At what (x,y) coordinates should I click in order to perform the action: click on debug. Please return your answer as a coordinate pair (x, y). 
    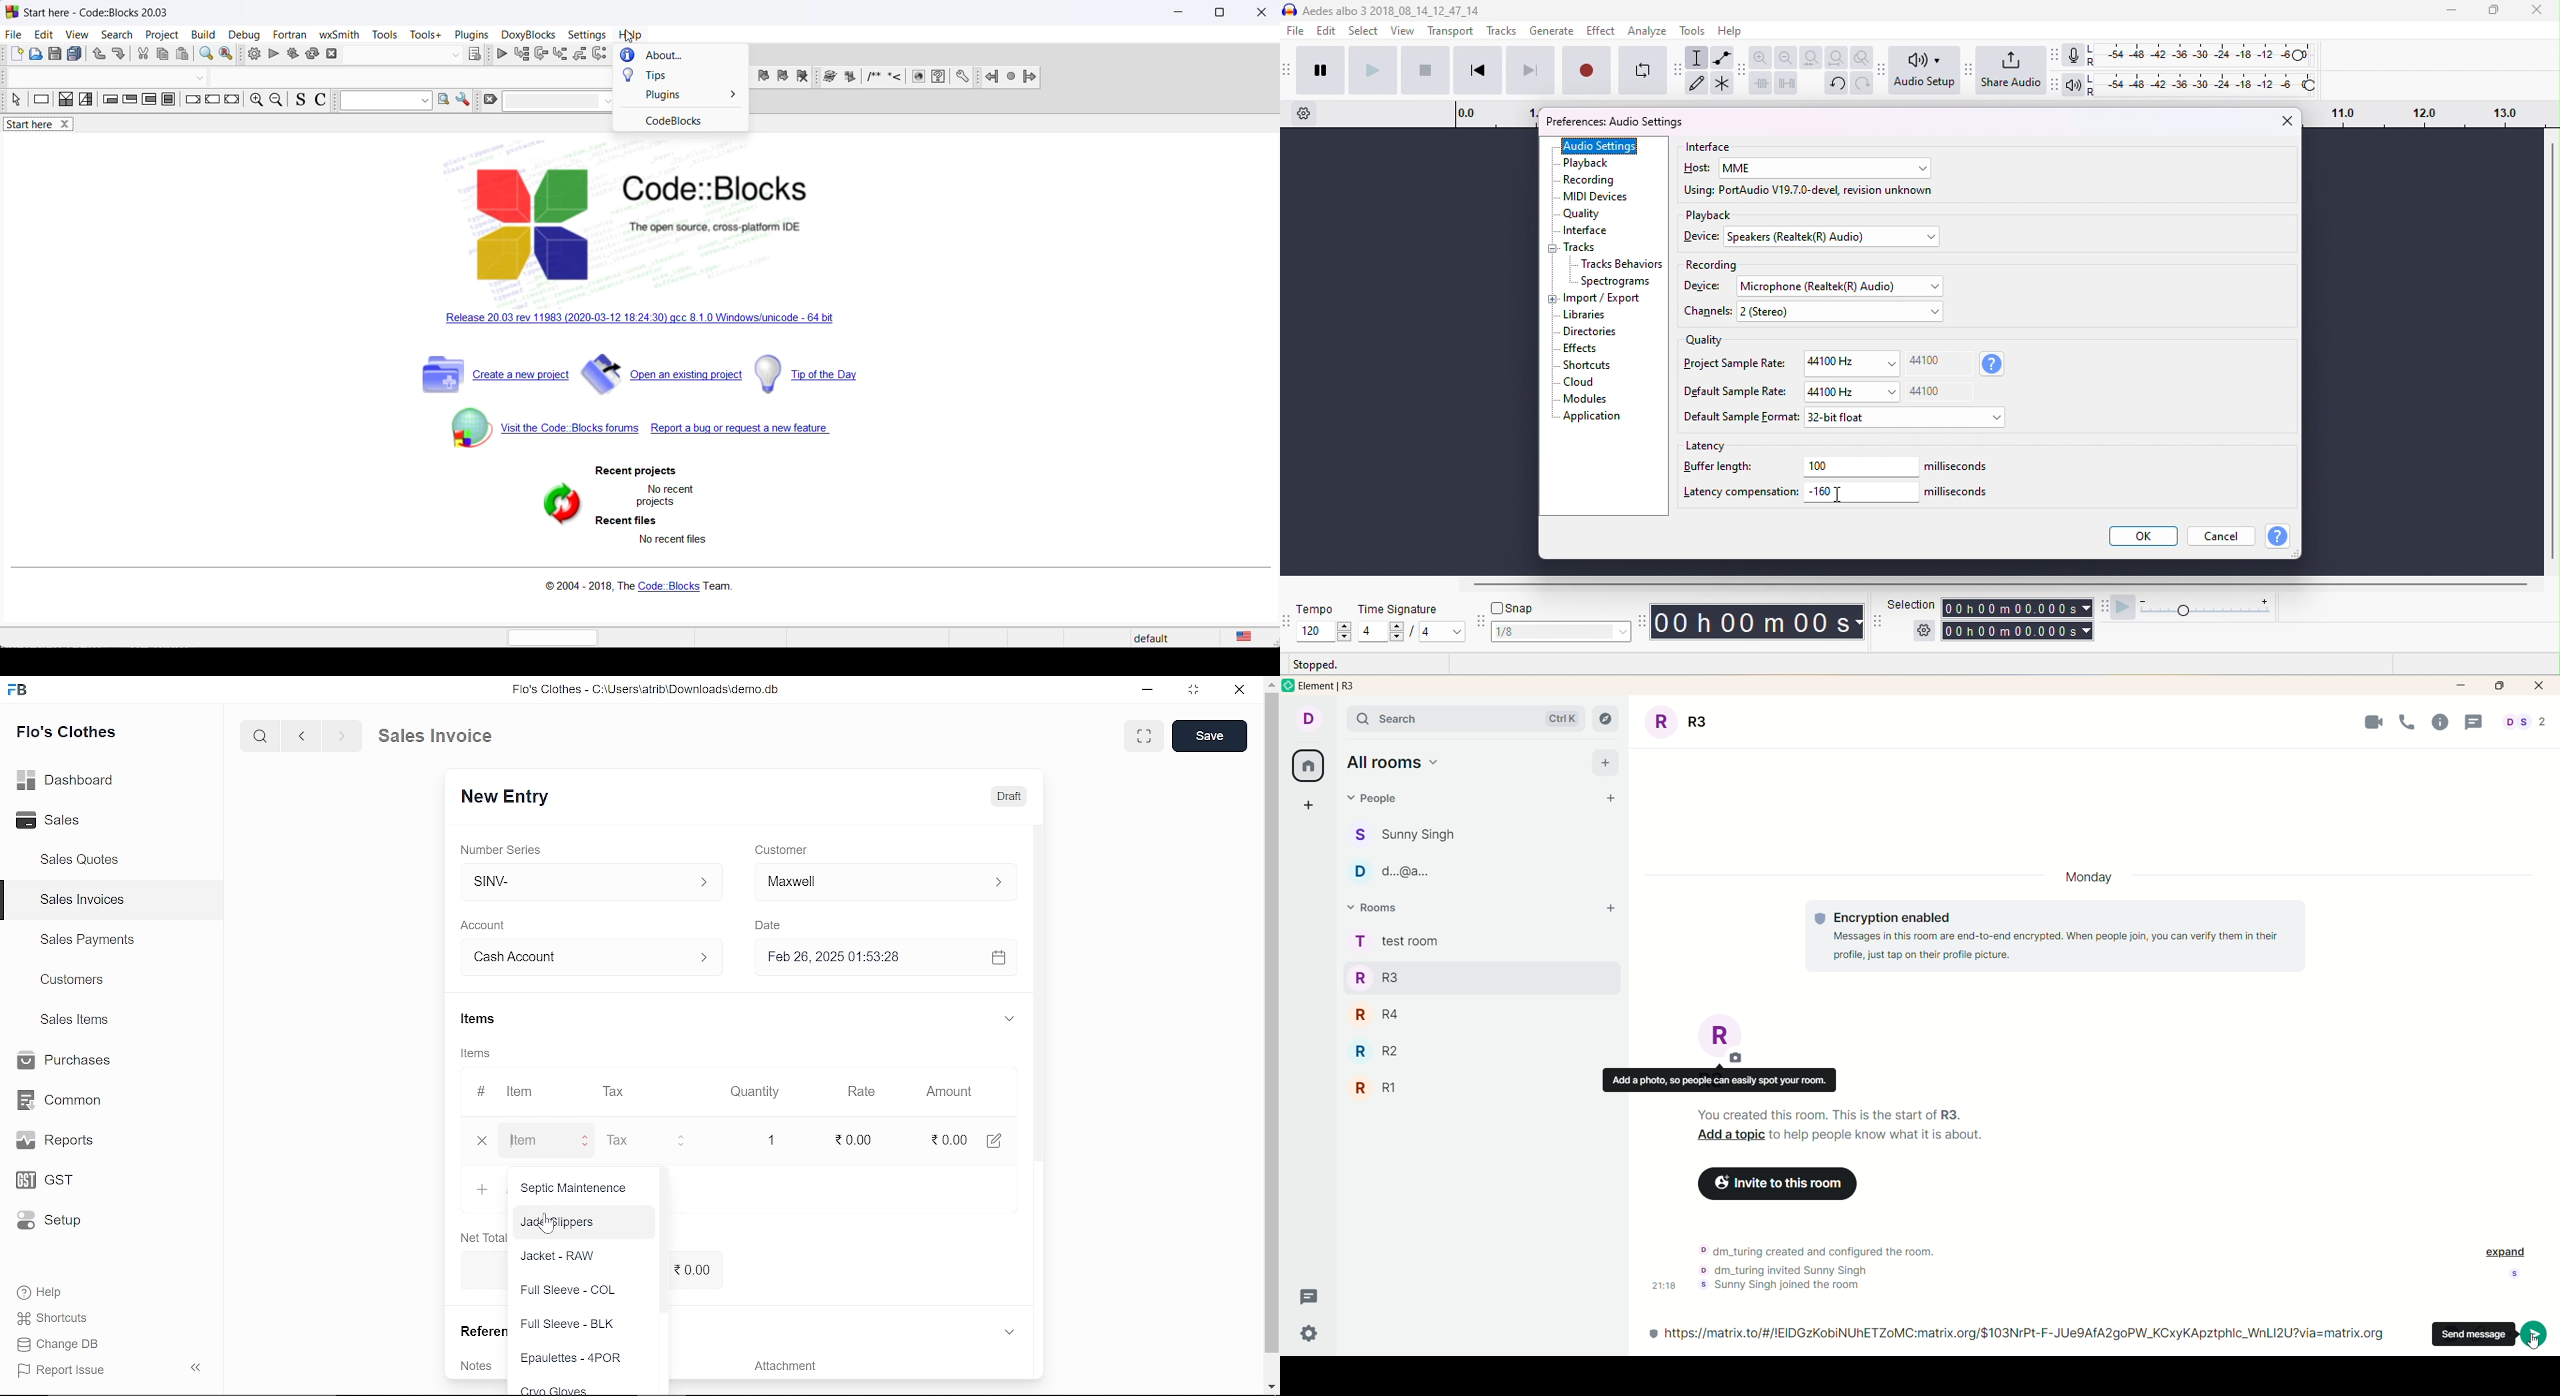
    Looking at the image, I should click on (245, 33).